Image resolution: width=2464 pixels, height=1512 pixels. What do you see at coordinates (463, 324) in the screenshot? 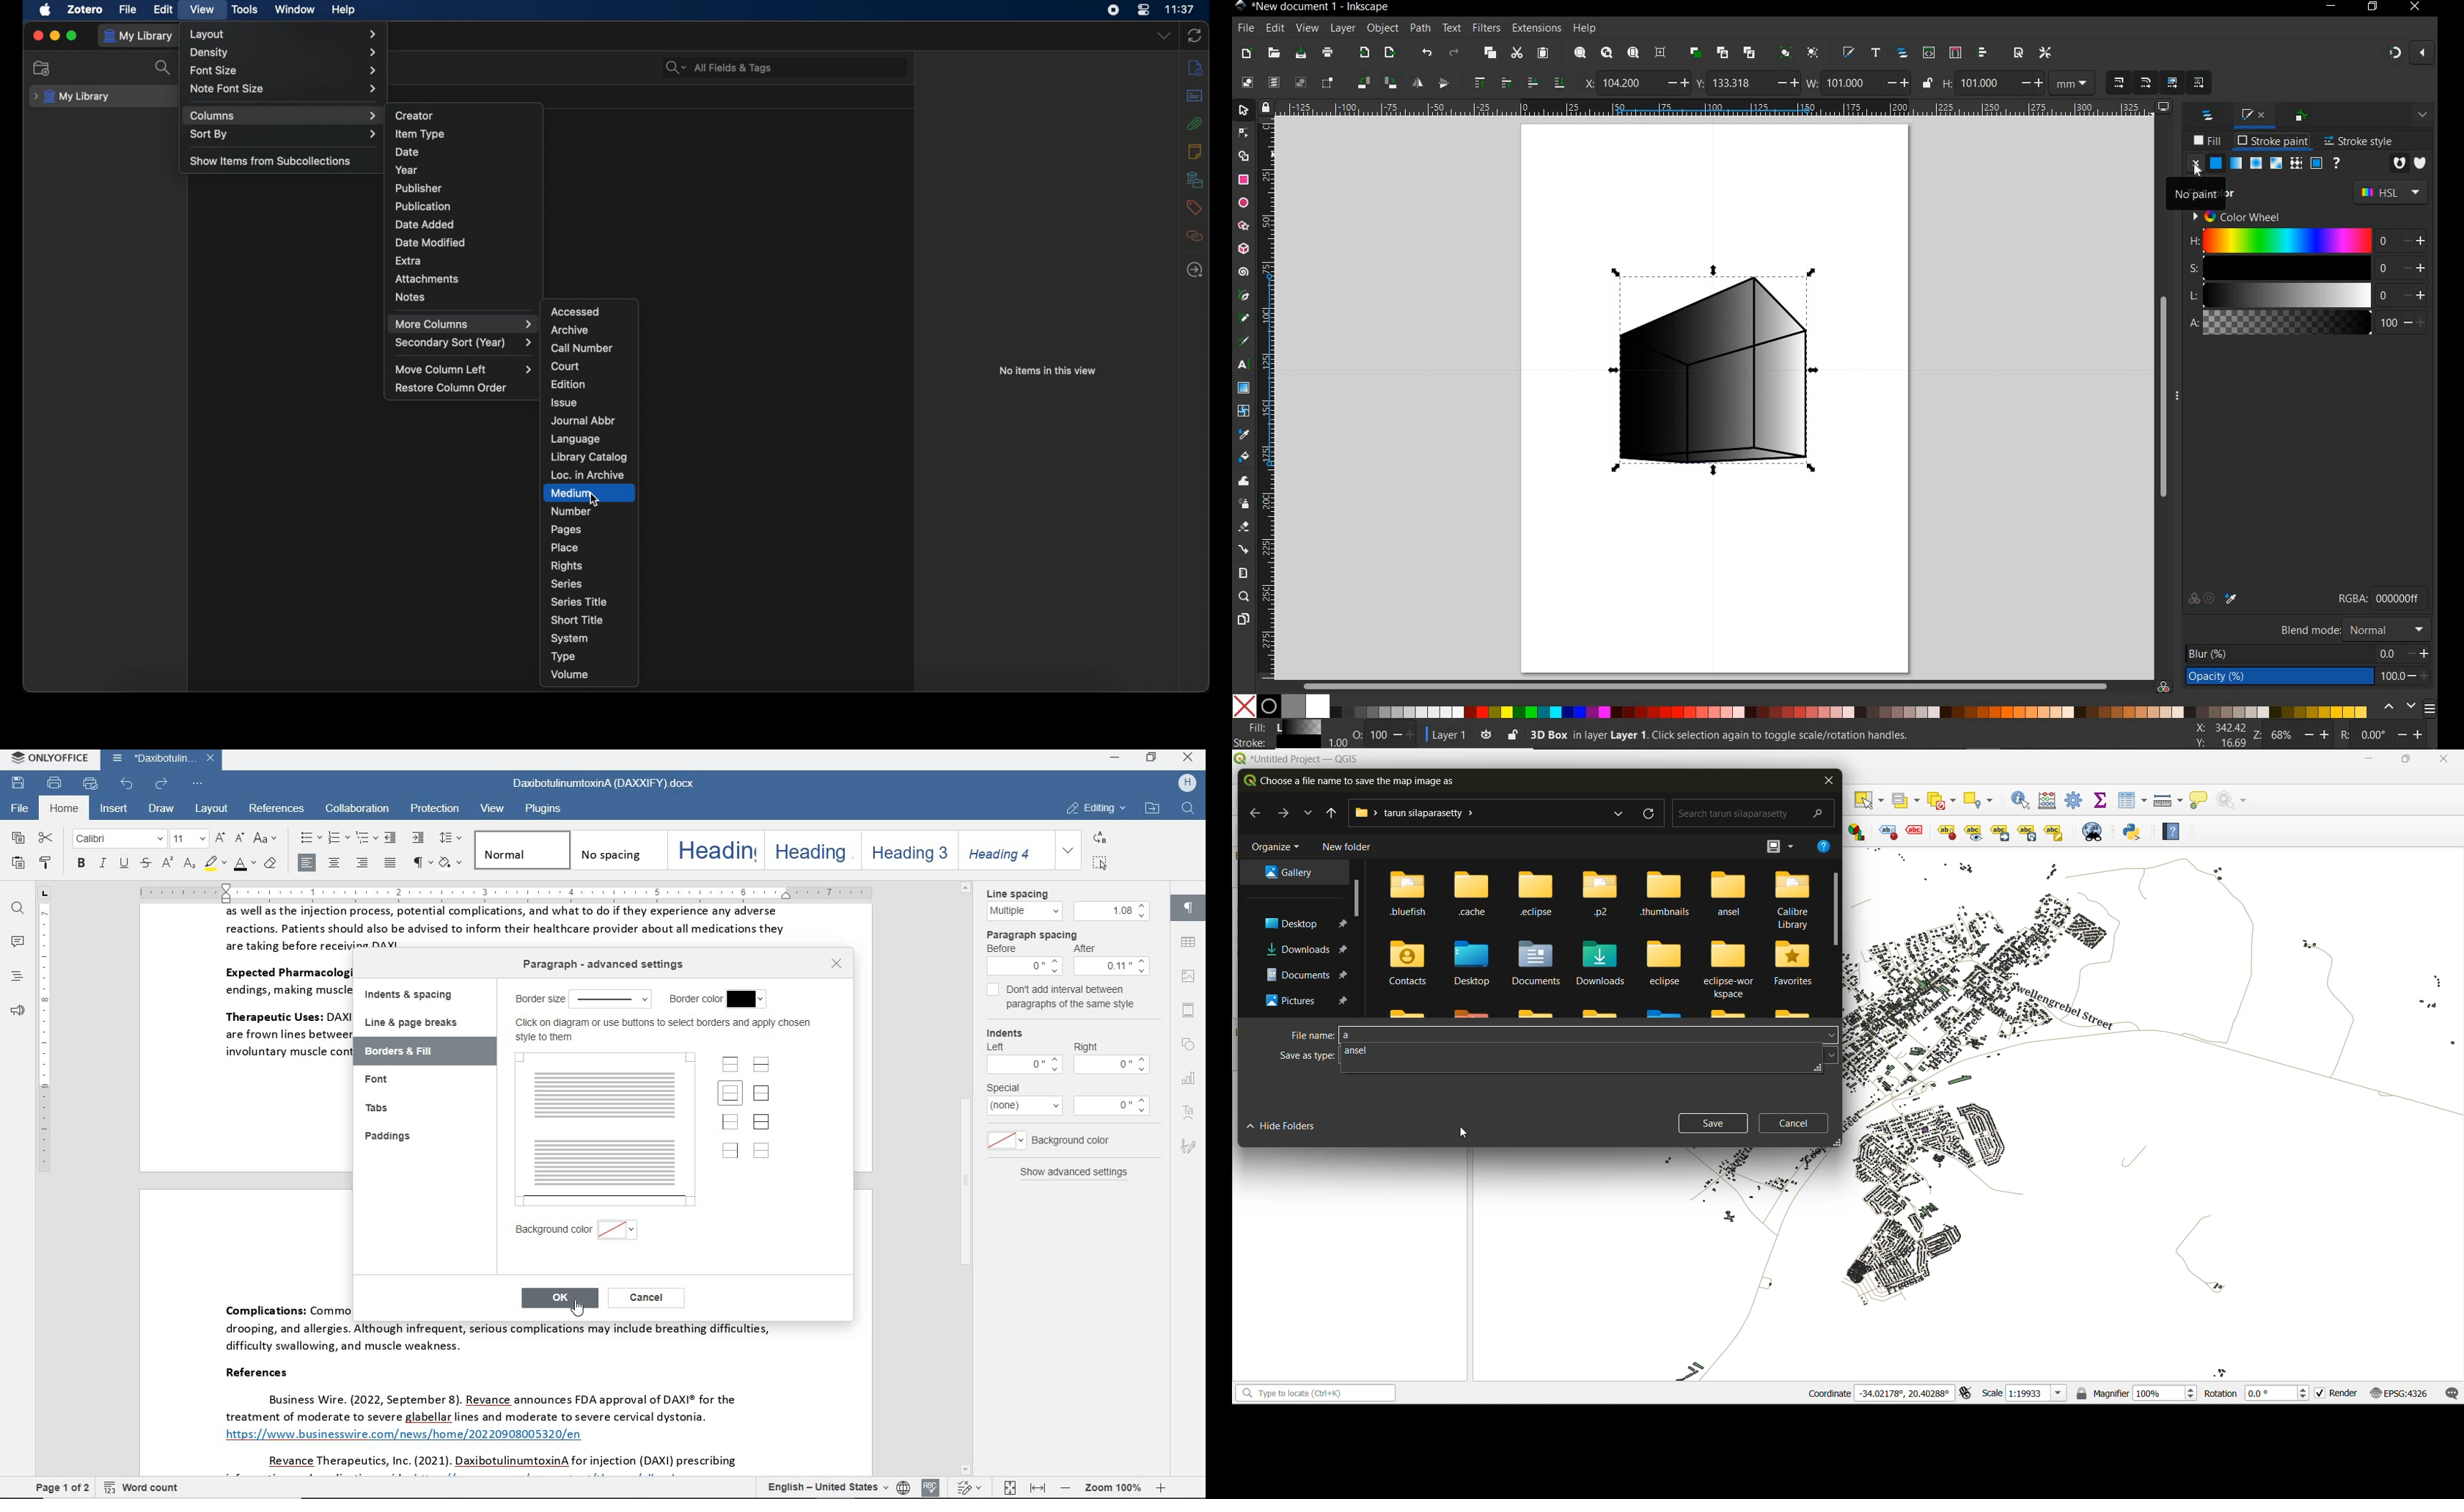
I see `more columns` at bounding box center [463, 324].